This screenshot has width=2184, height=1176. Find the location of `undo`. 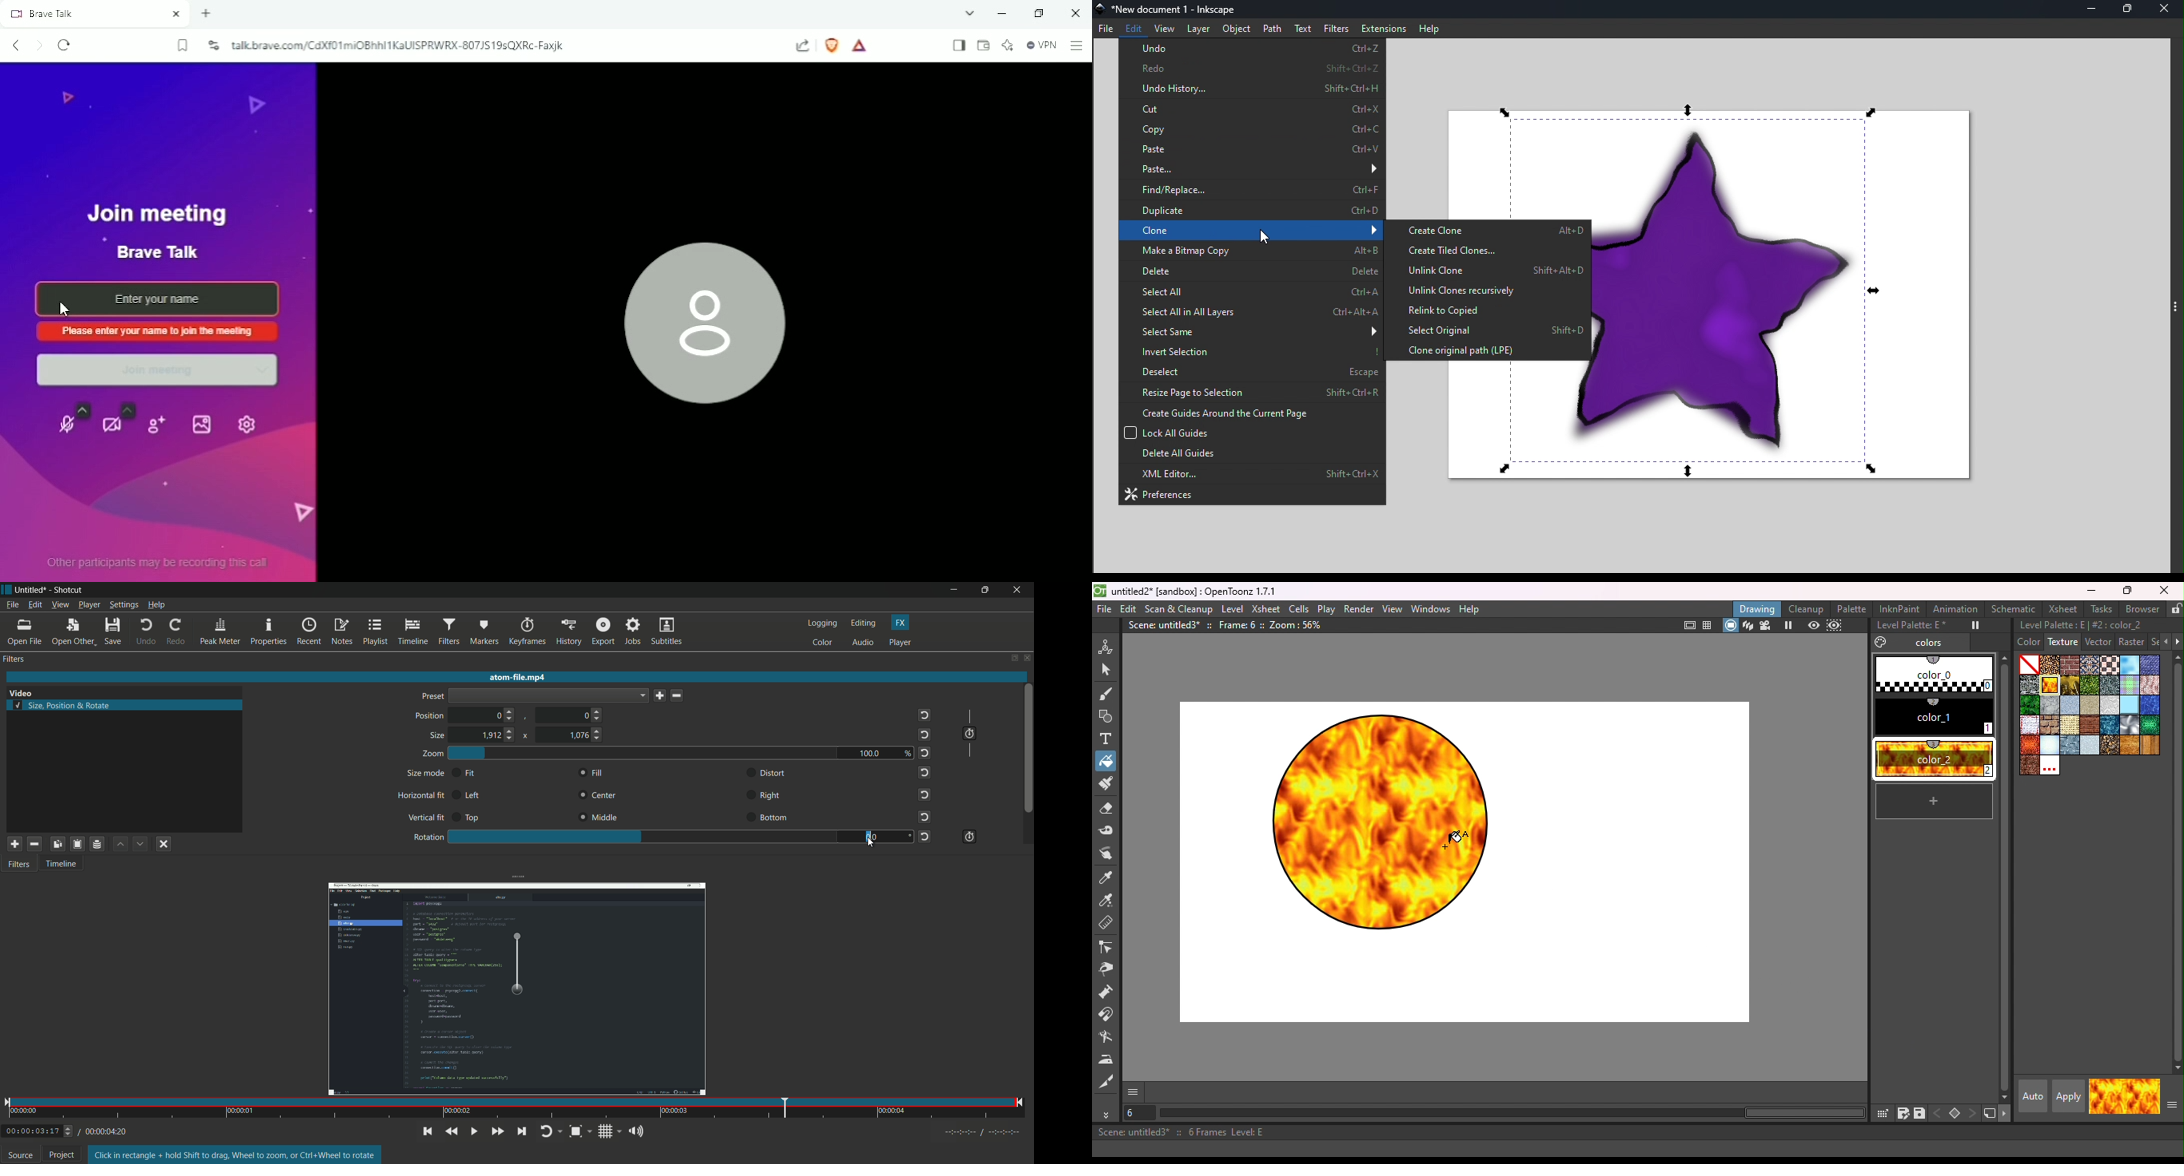

undo is located at coordinates (143, 633).